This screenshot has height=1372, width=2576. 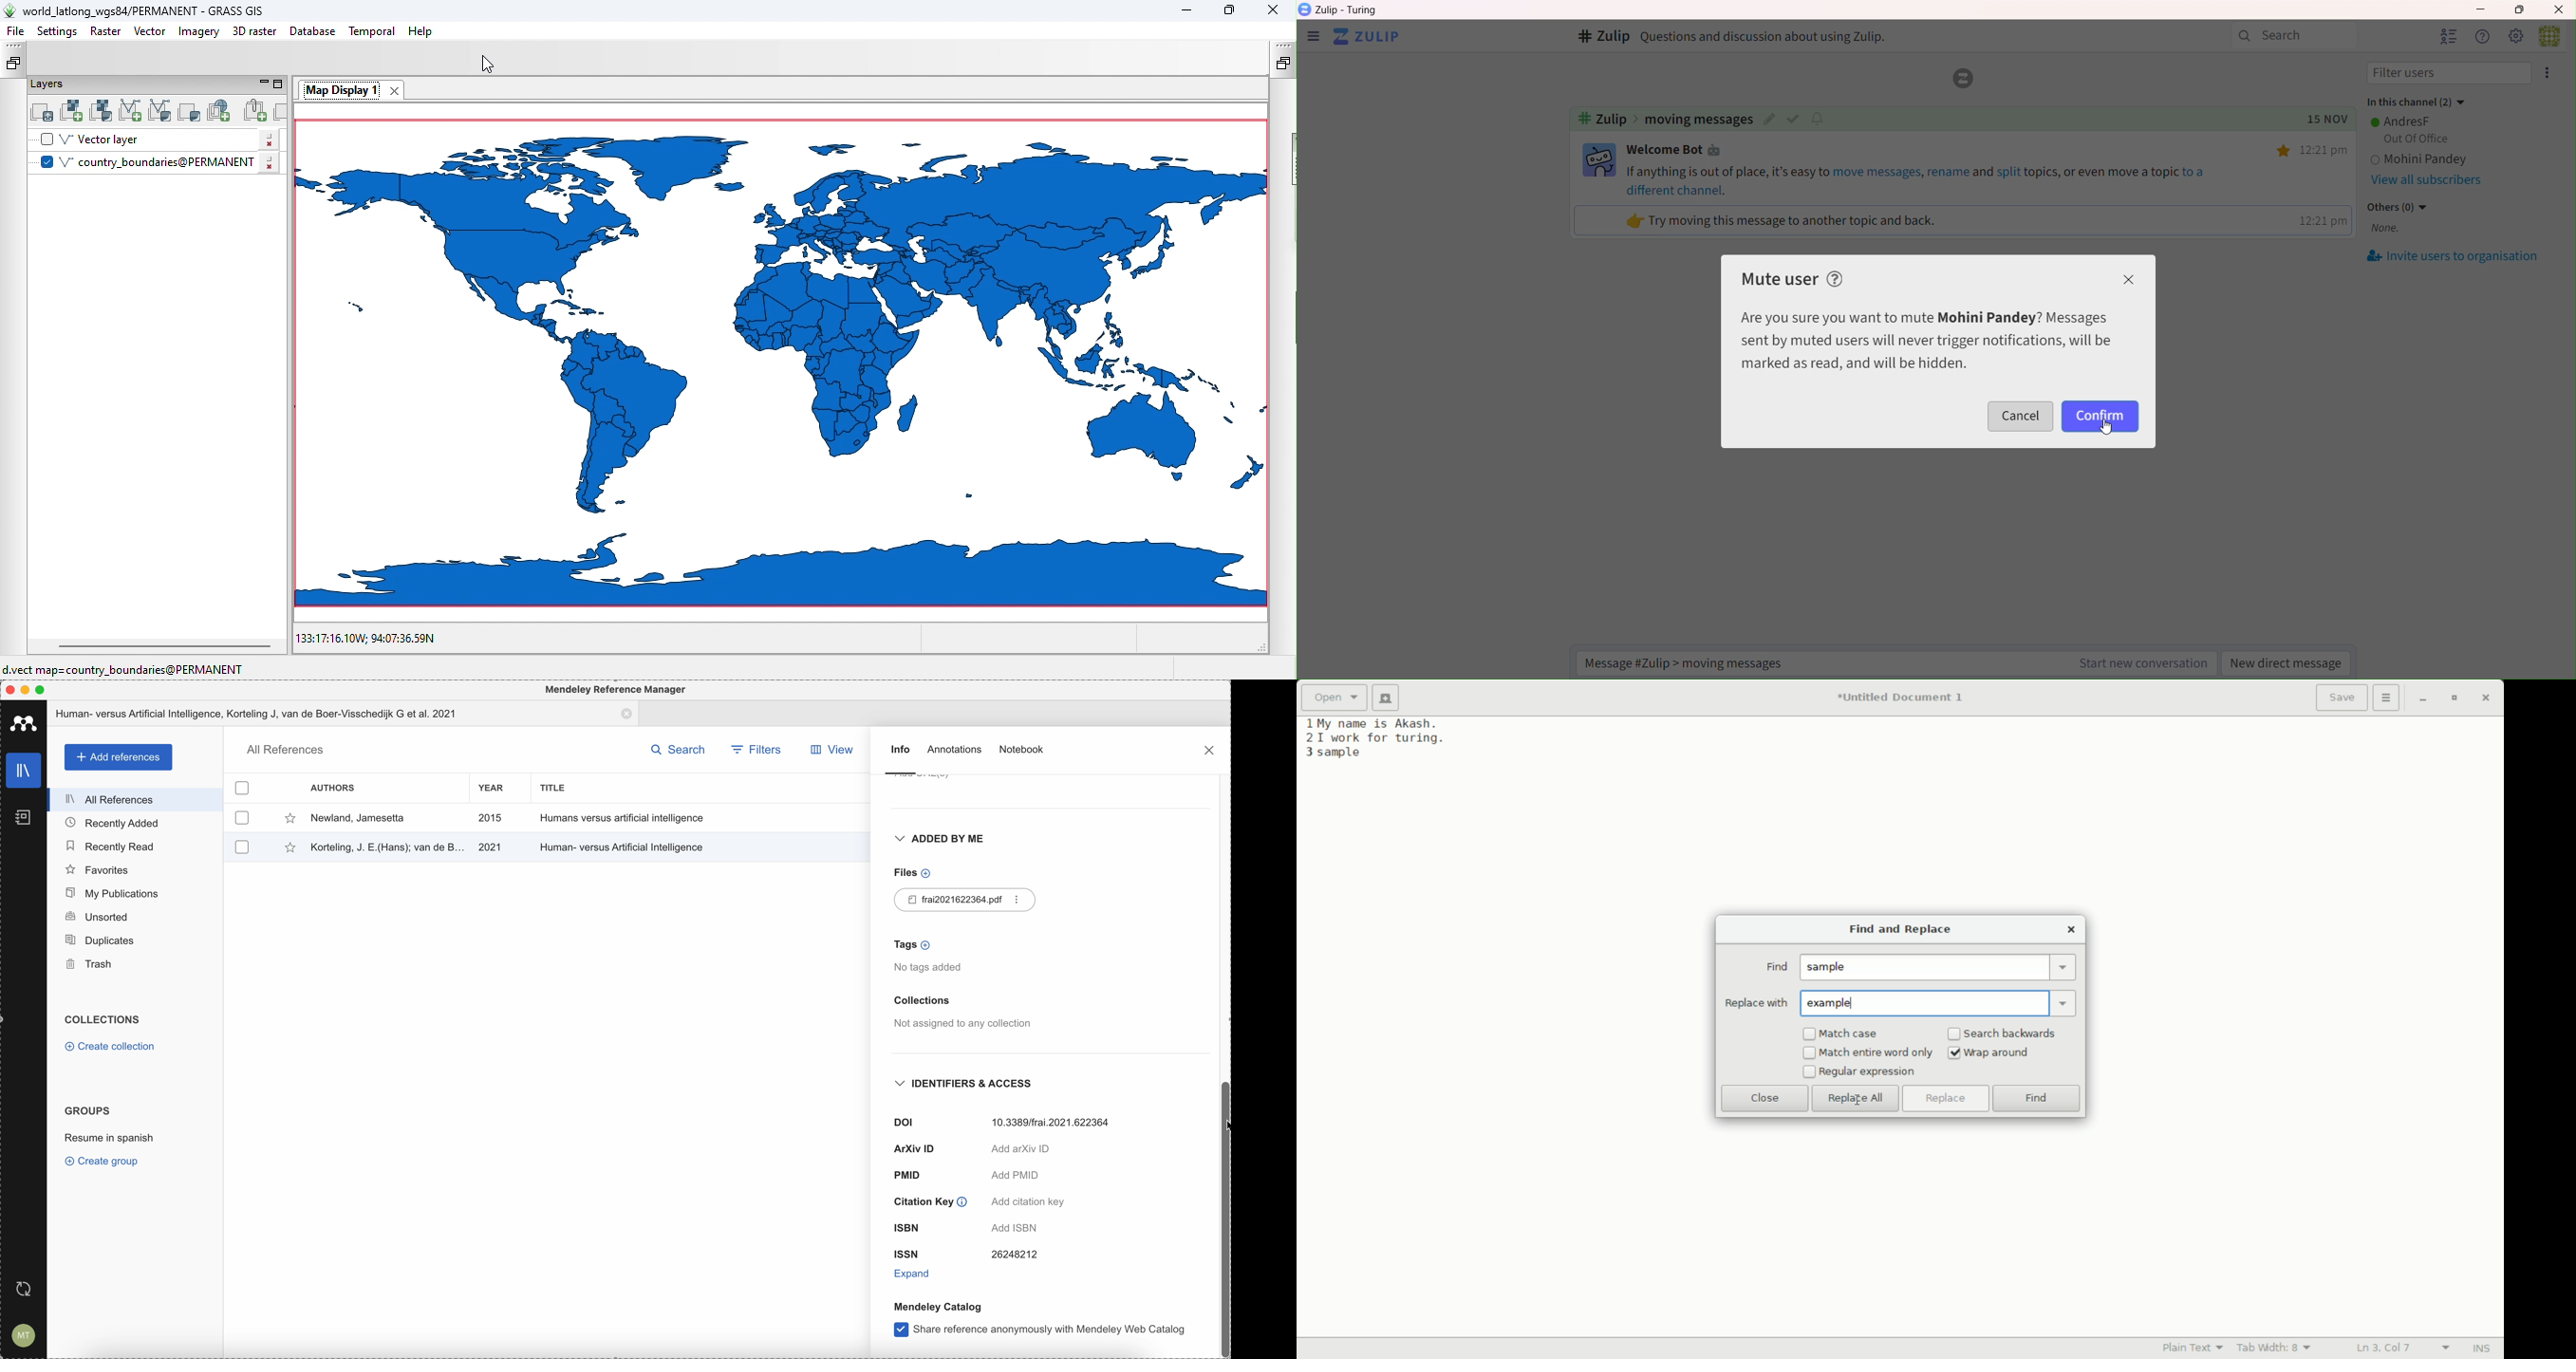 What do you see at coordinates (1390, 698) in the screenshot?
I see `new document` at bounding box center [1390, 698].